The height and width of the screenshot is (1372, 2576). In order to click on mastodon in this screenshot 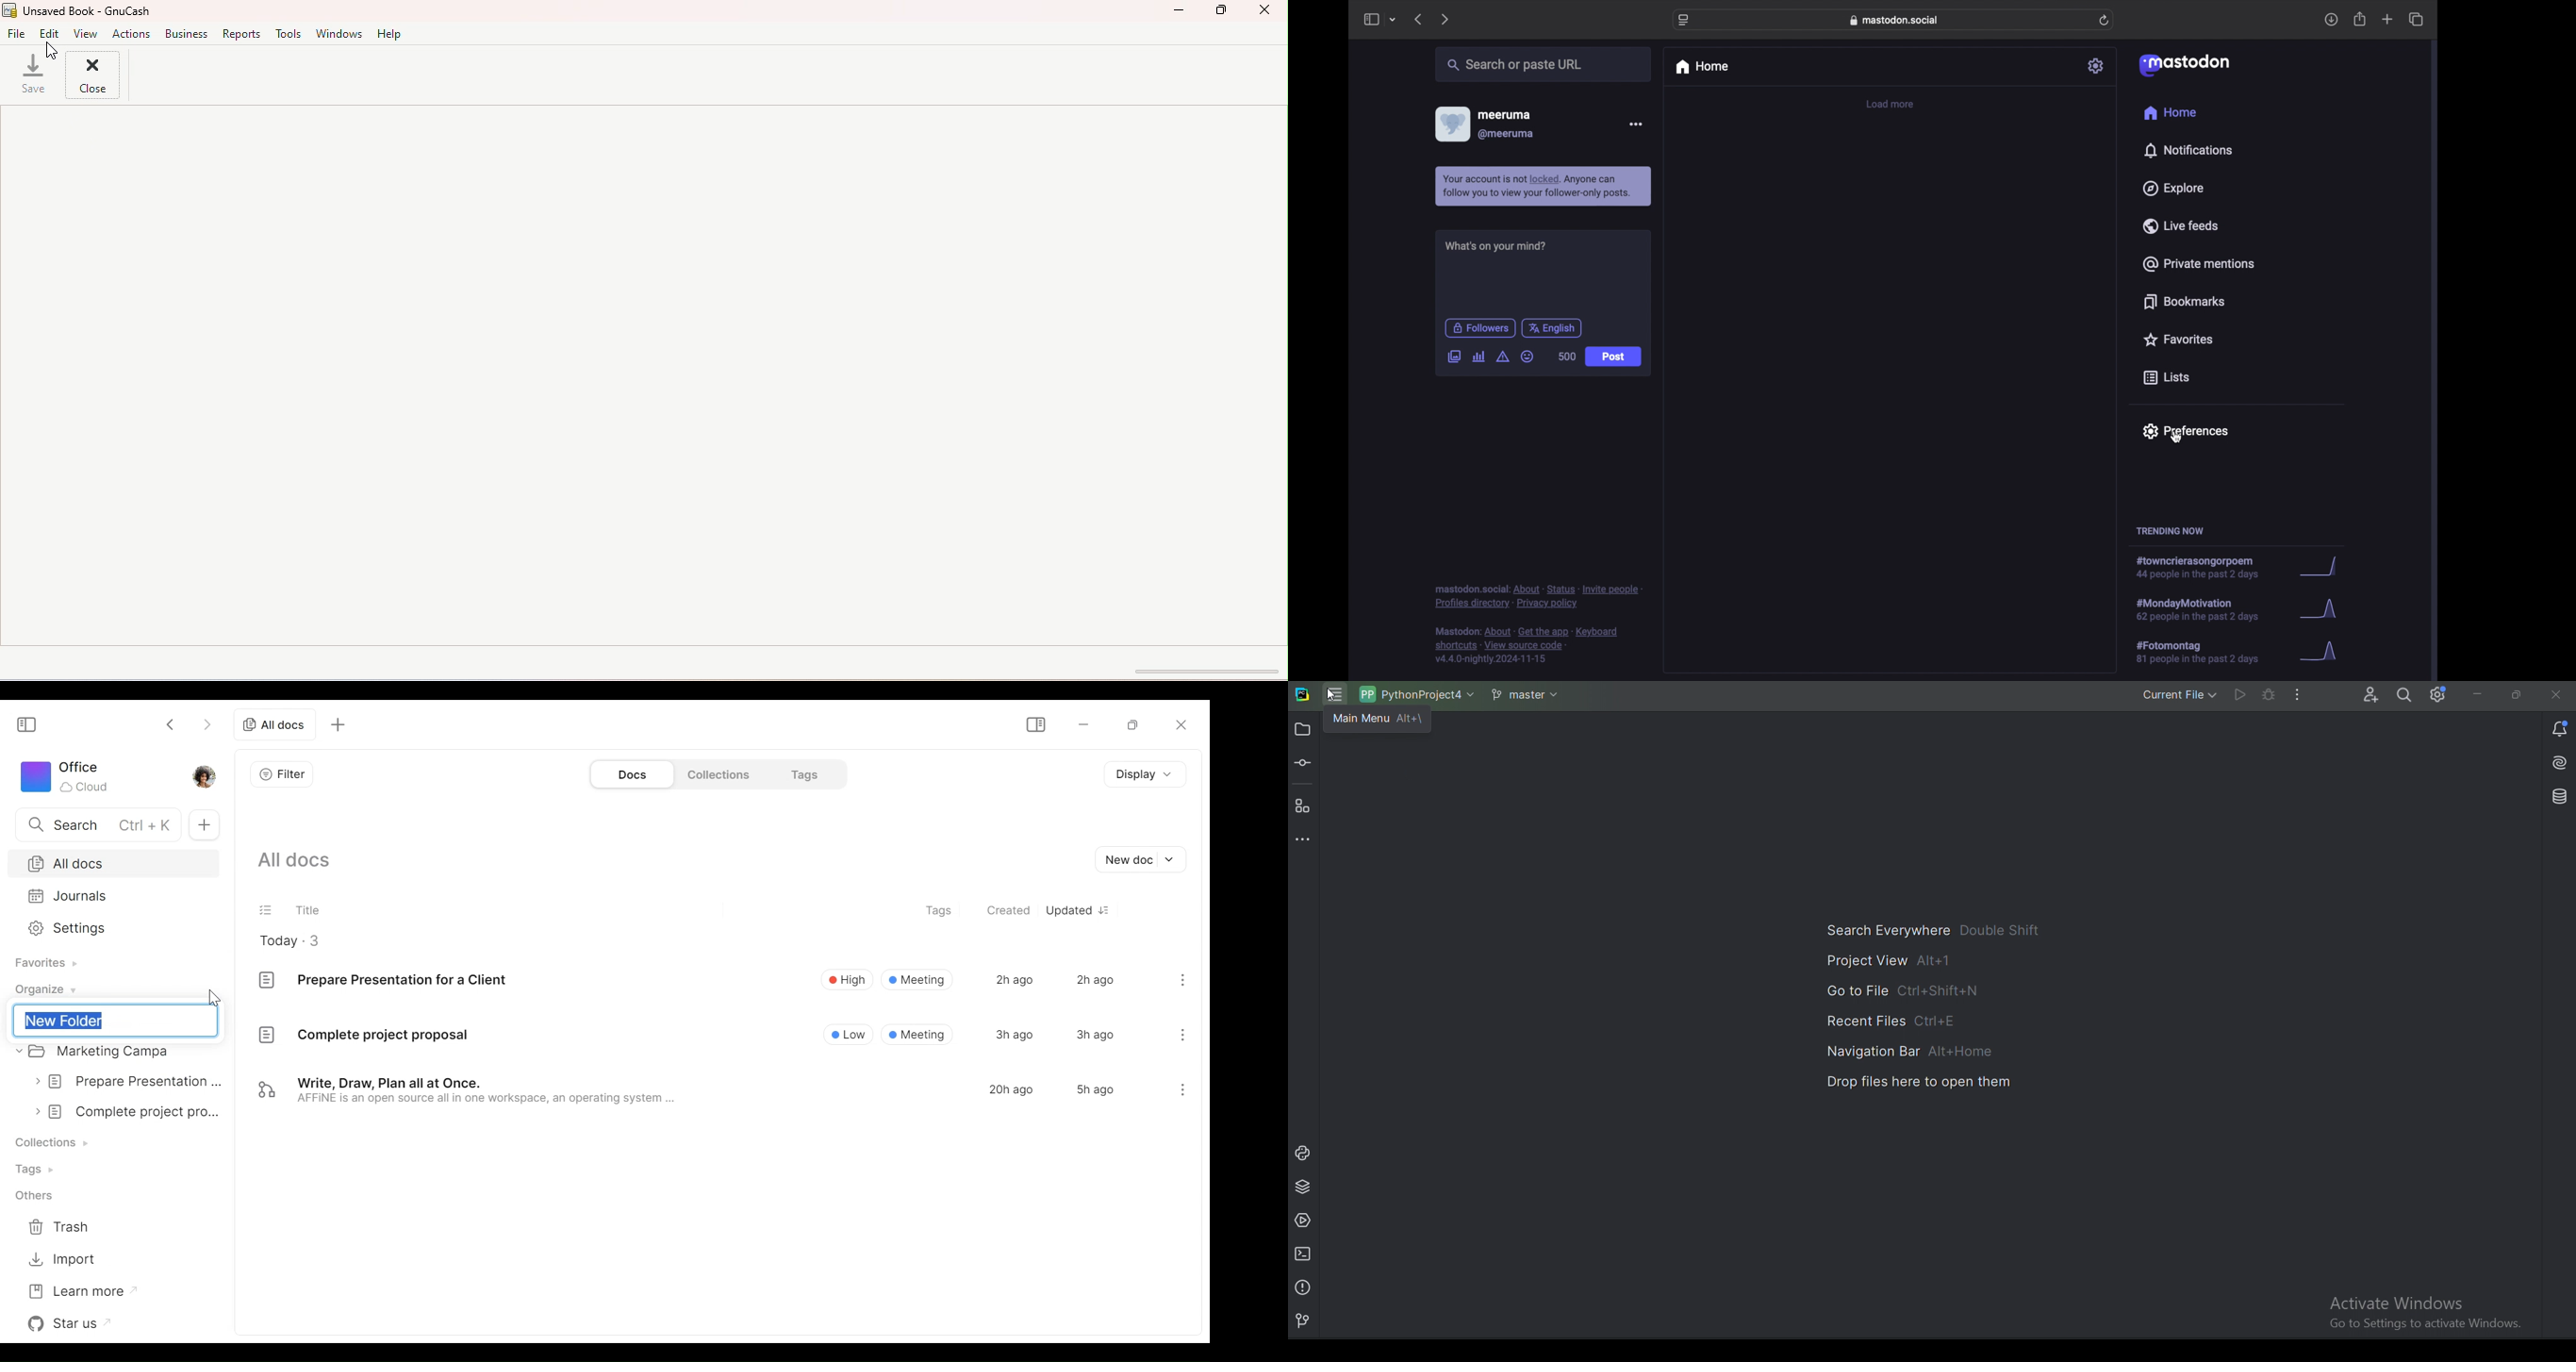, I will do `click(2185, 66)`.